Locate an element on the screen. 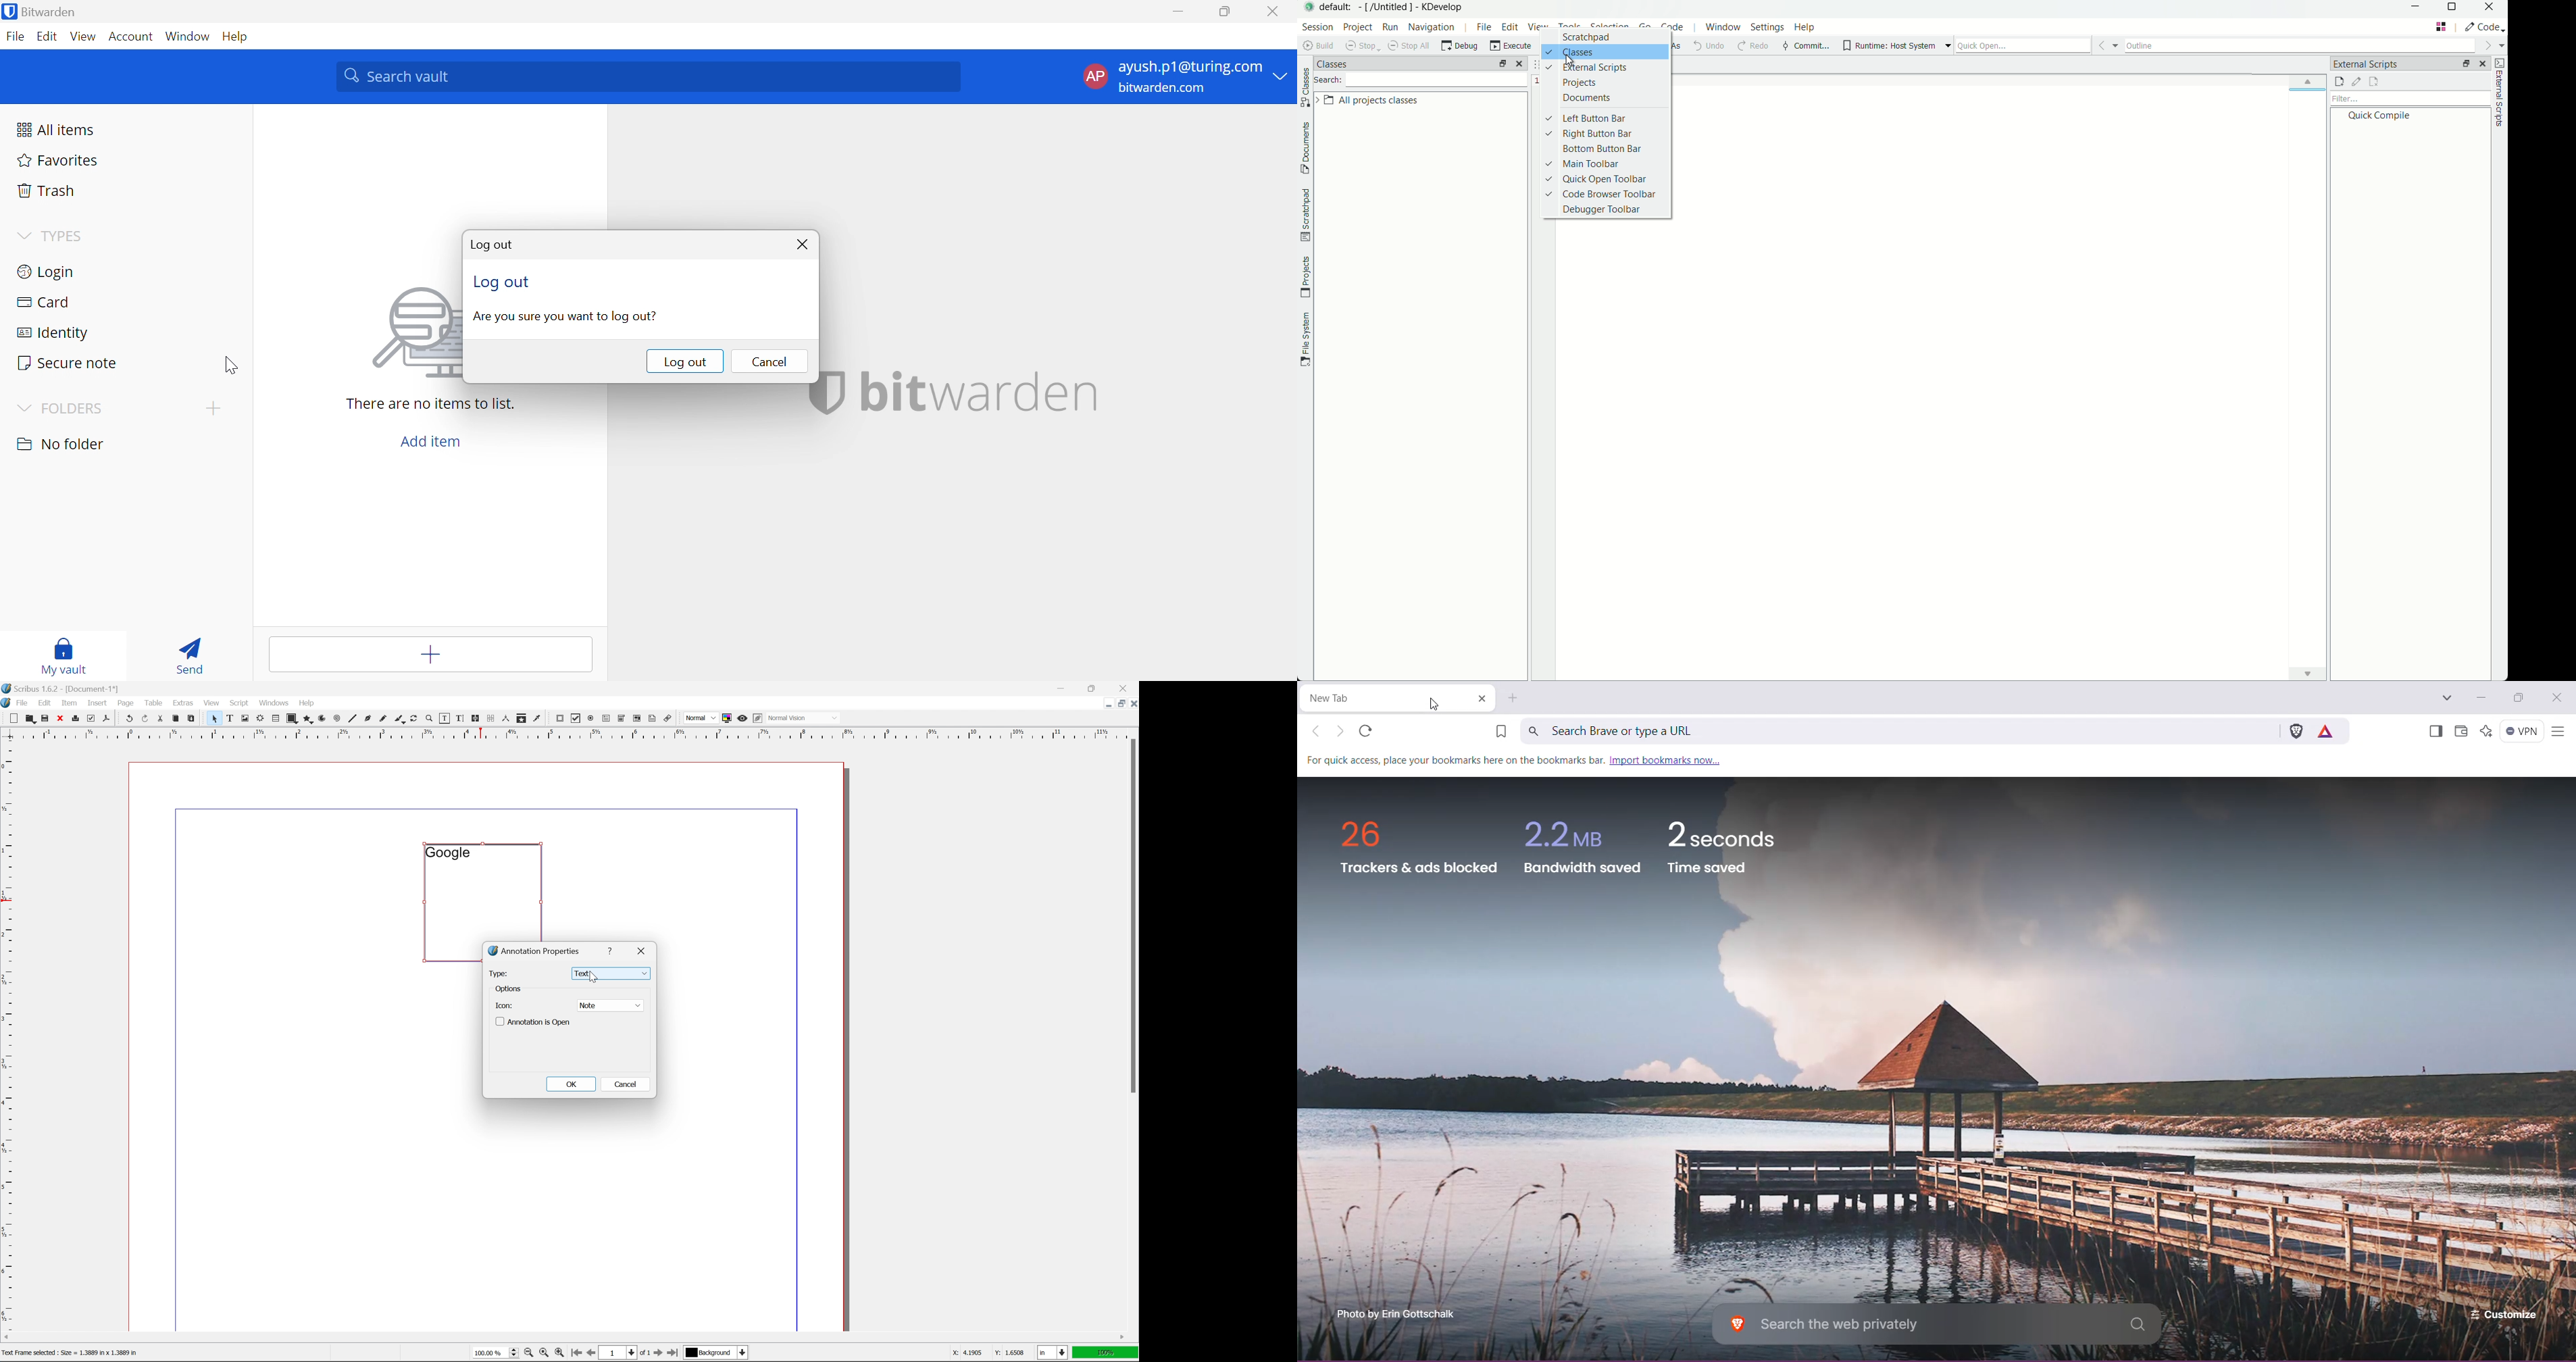 This screenshot has height=1372, width=2576. My vault is located at coordinates (66, 653).